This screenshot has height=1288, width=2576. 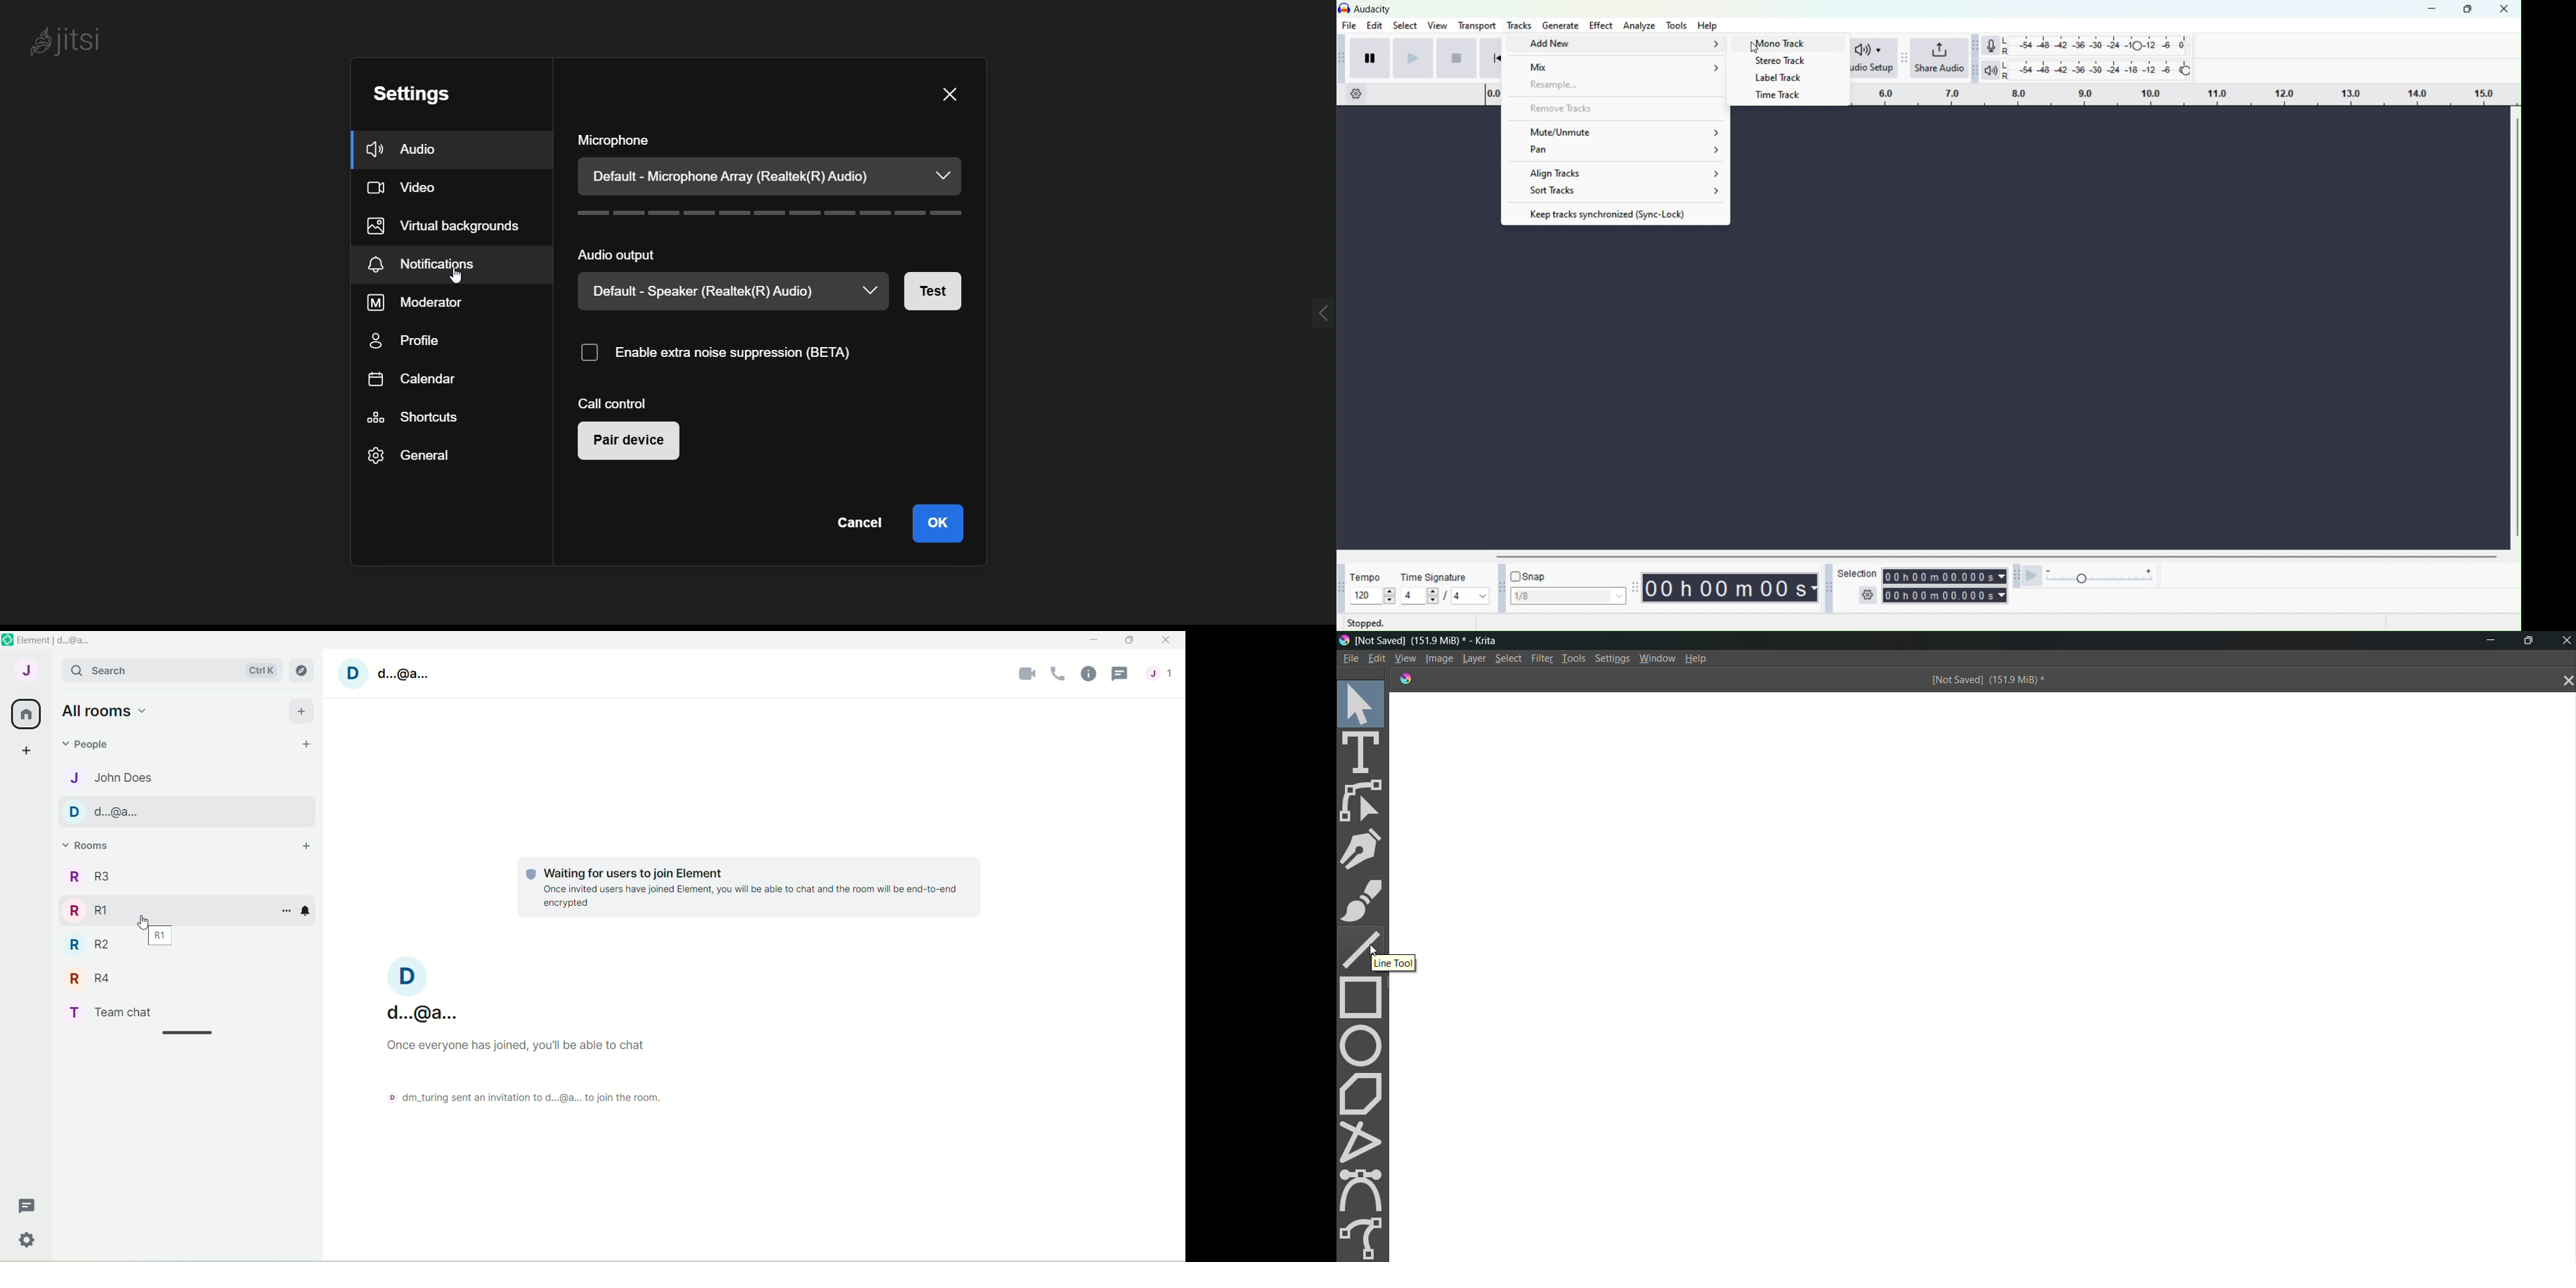 I want to click on edit shape, so click(x=1365, y=801).